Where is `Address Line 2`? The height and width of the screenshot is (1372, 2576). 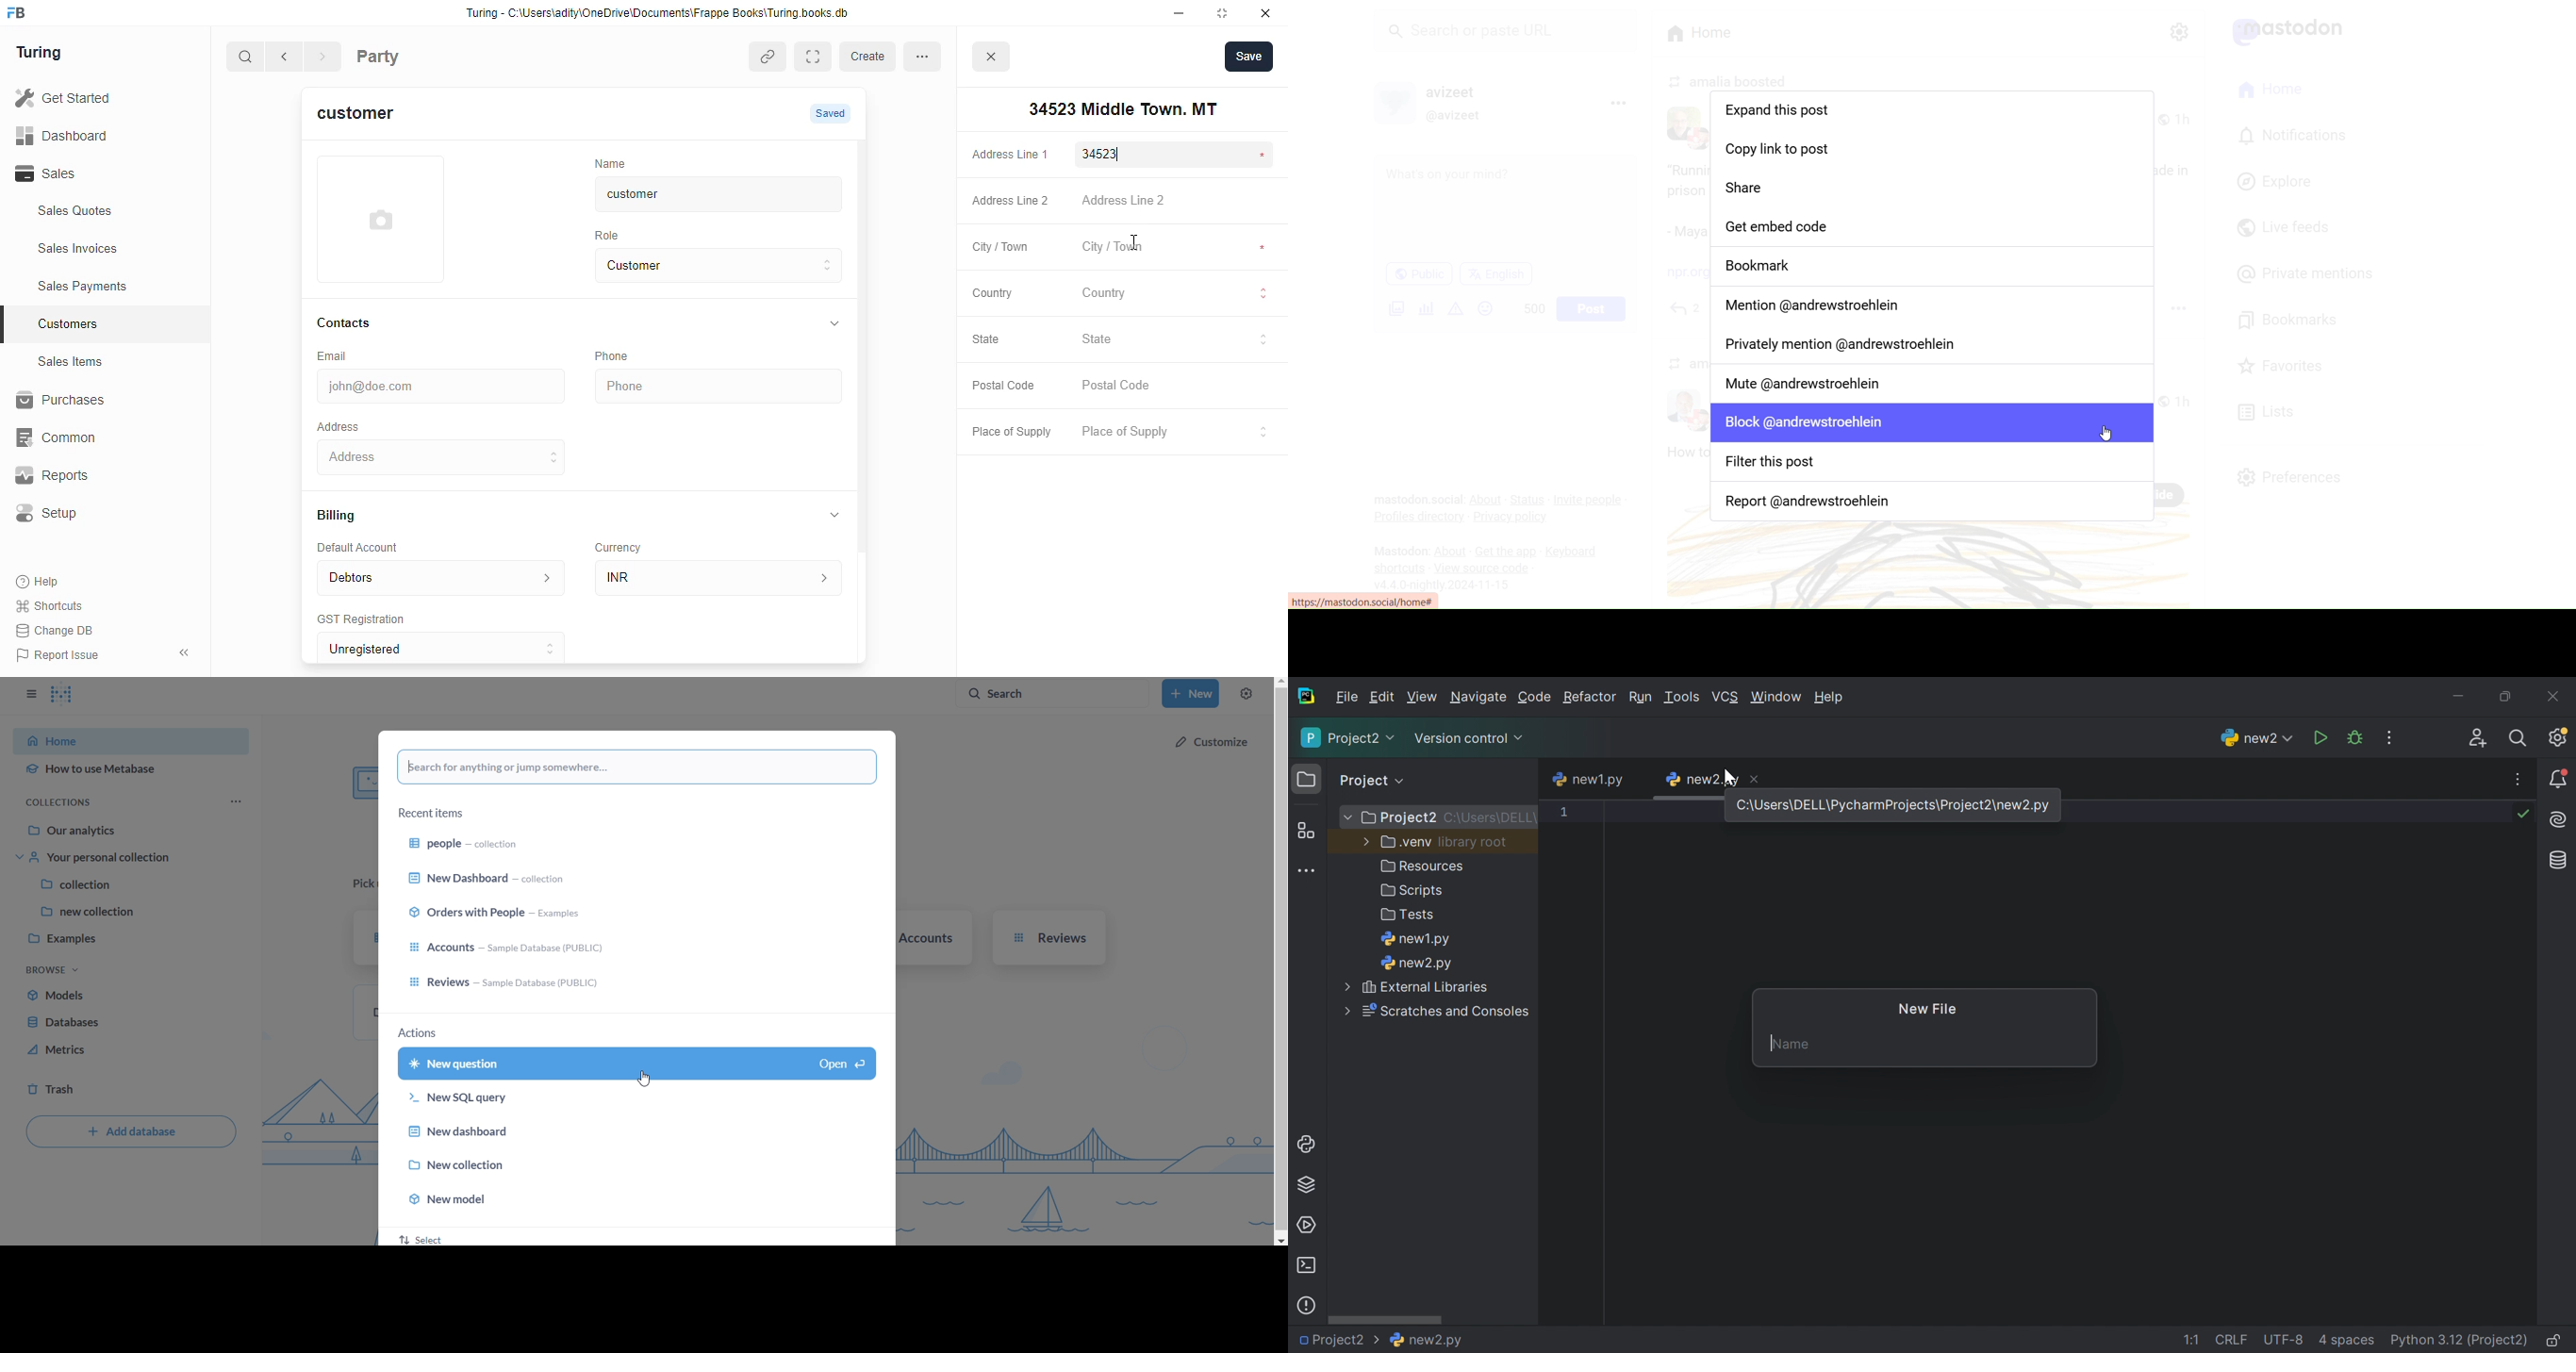
Address Line 2 is located at coordinates (1006, 202).